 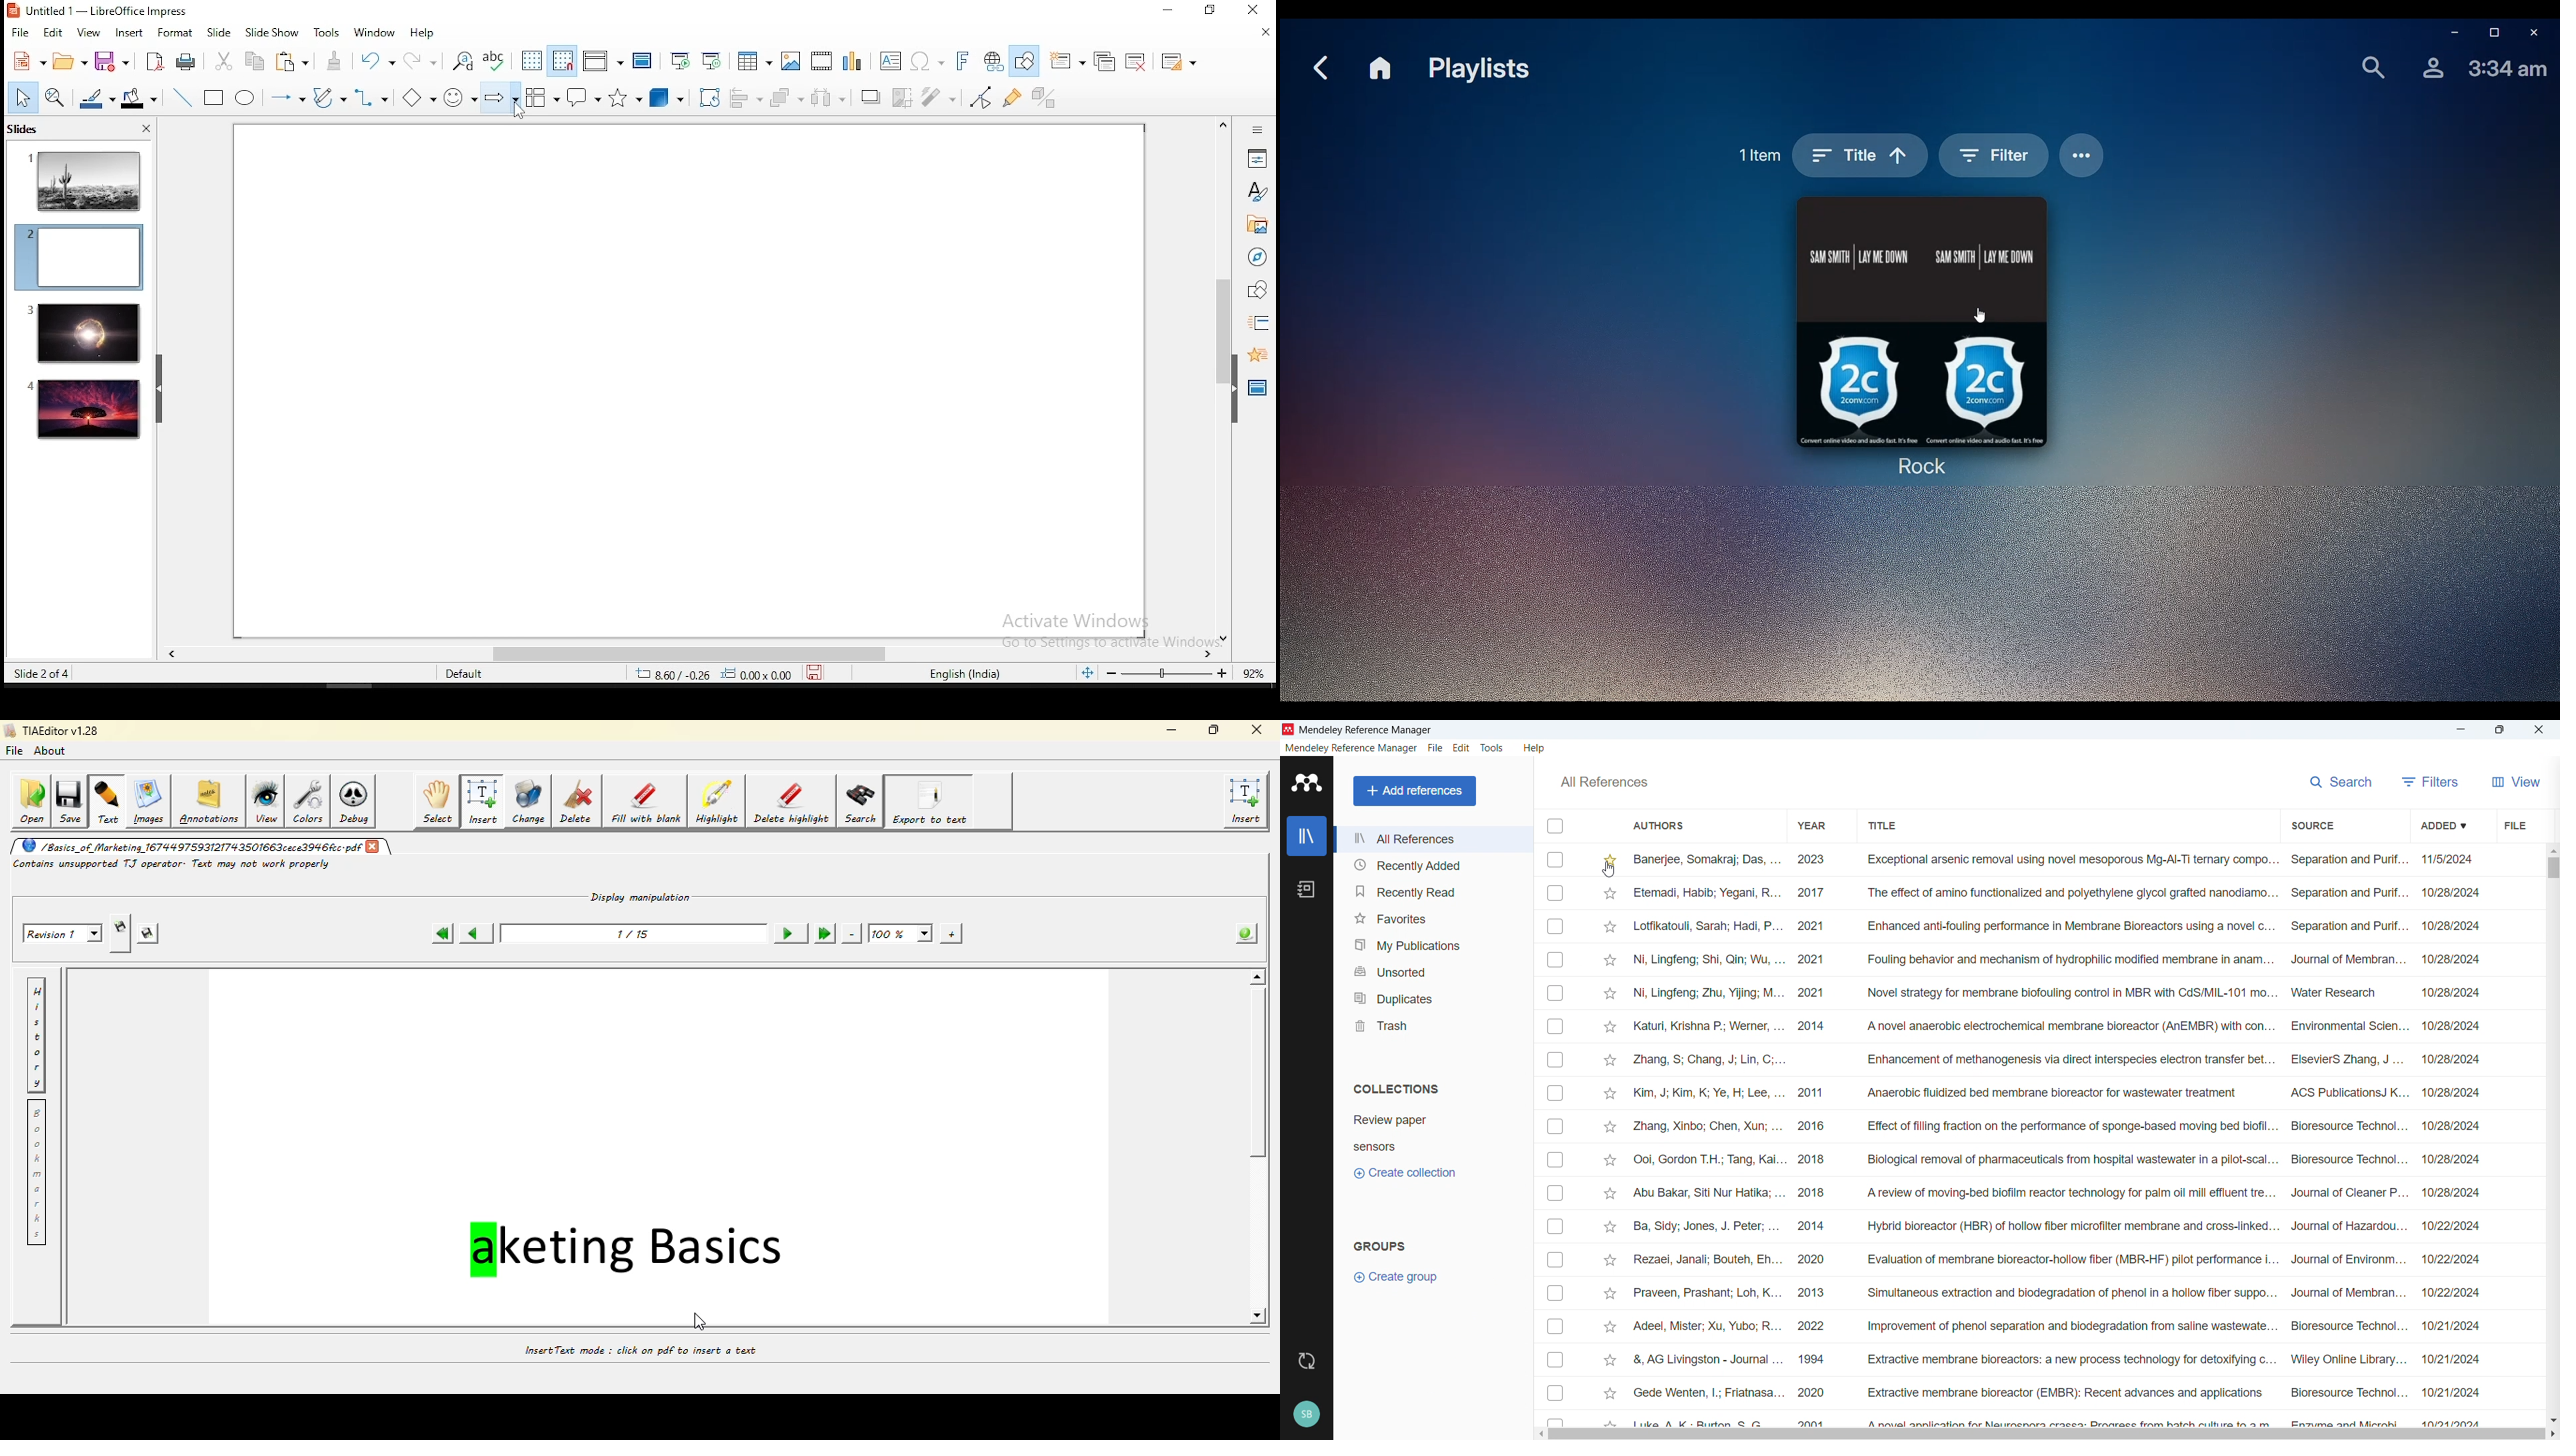 What do you see at coordinates (967, 675) in the screenshot?
I see `english (india)` at bounding box center [967, 675].